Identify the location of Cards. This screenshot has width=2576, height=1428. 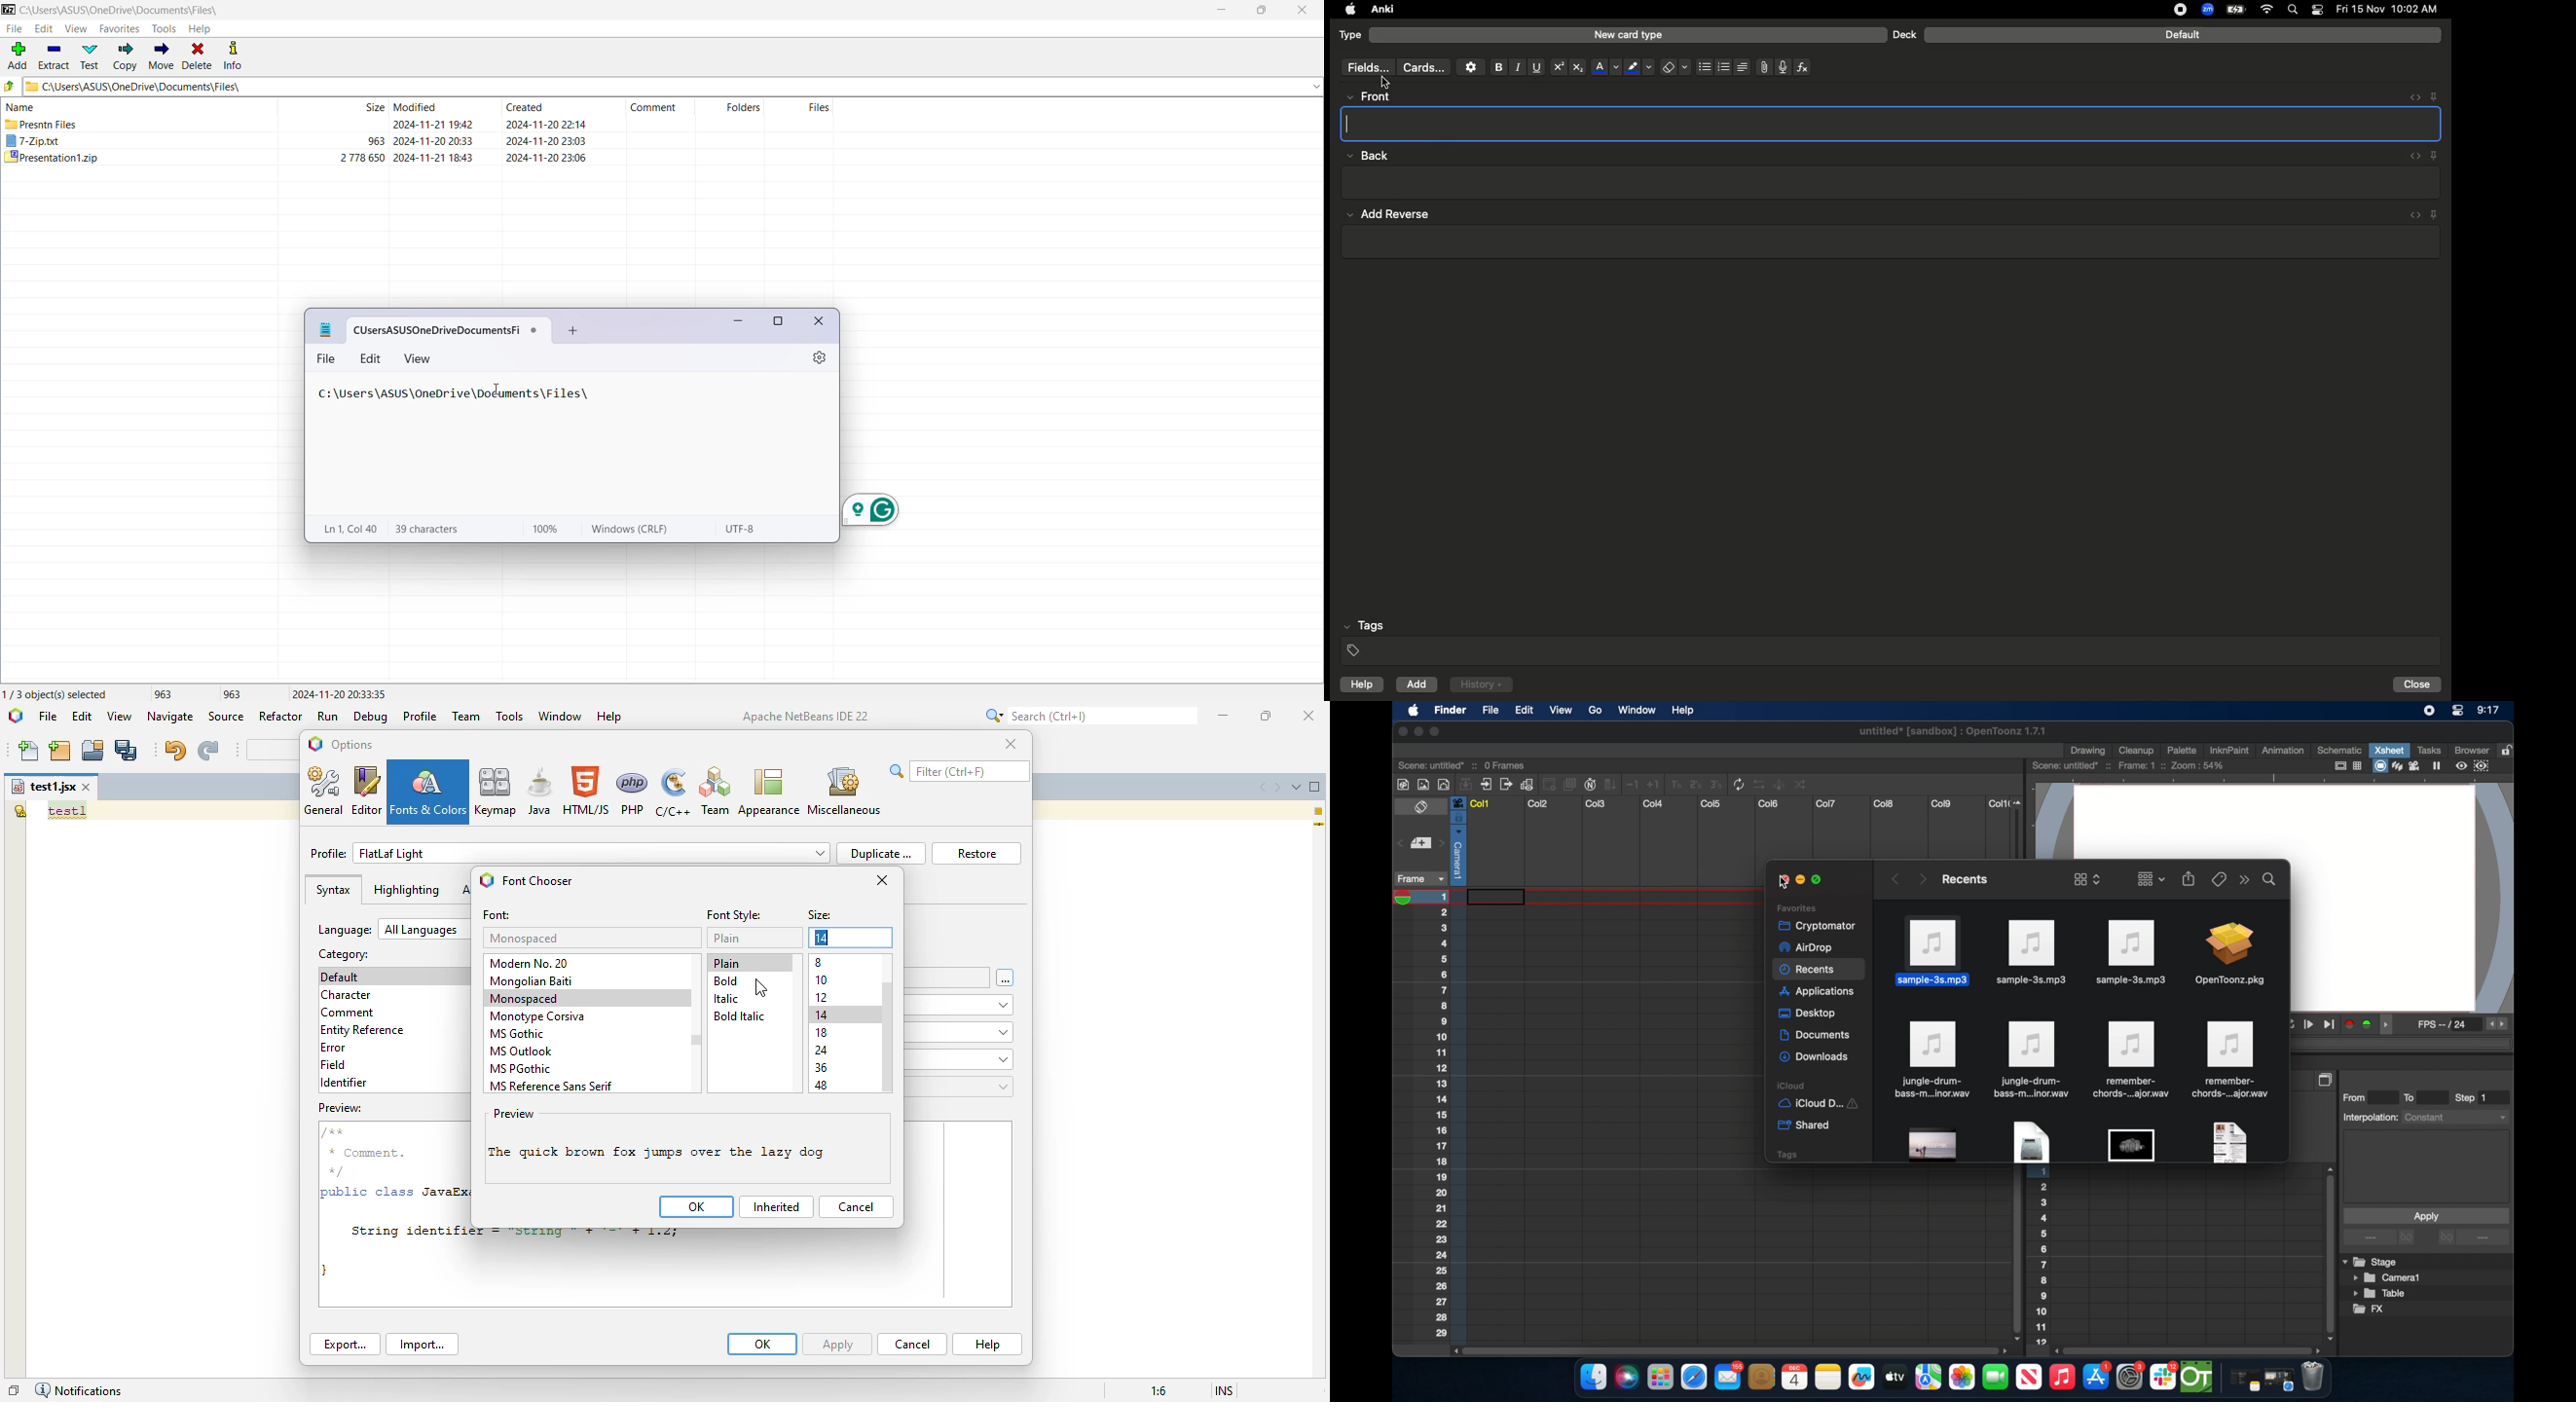
(1423, 68).